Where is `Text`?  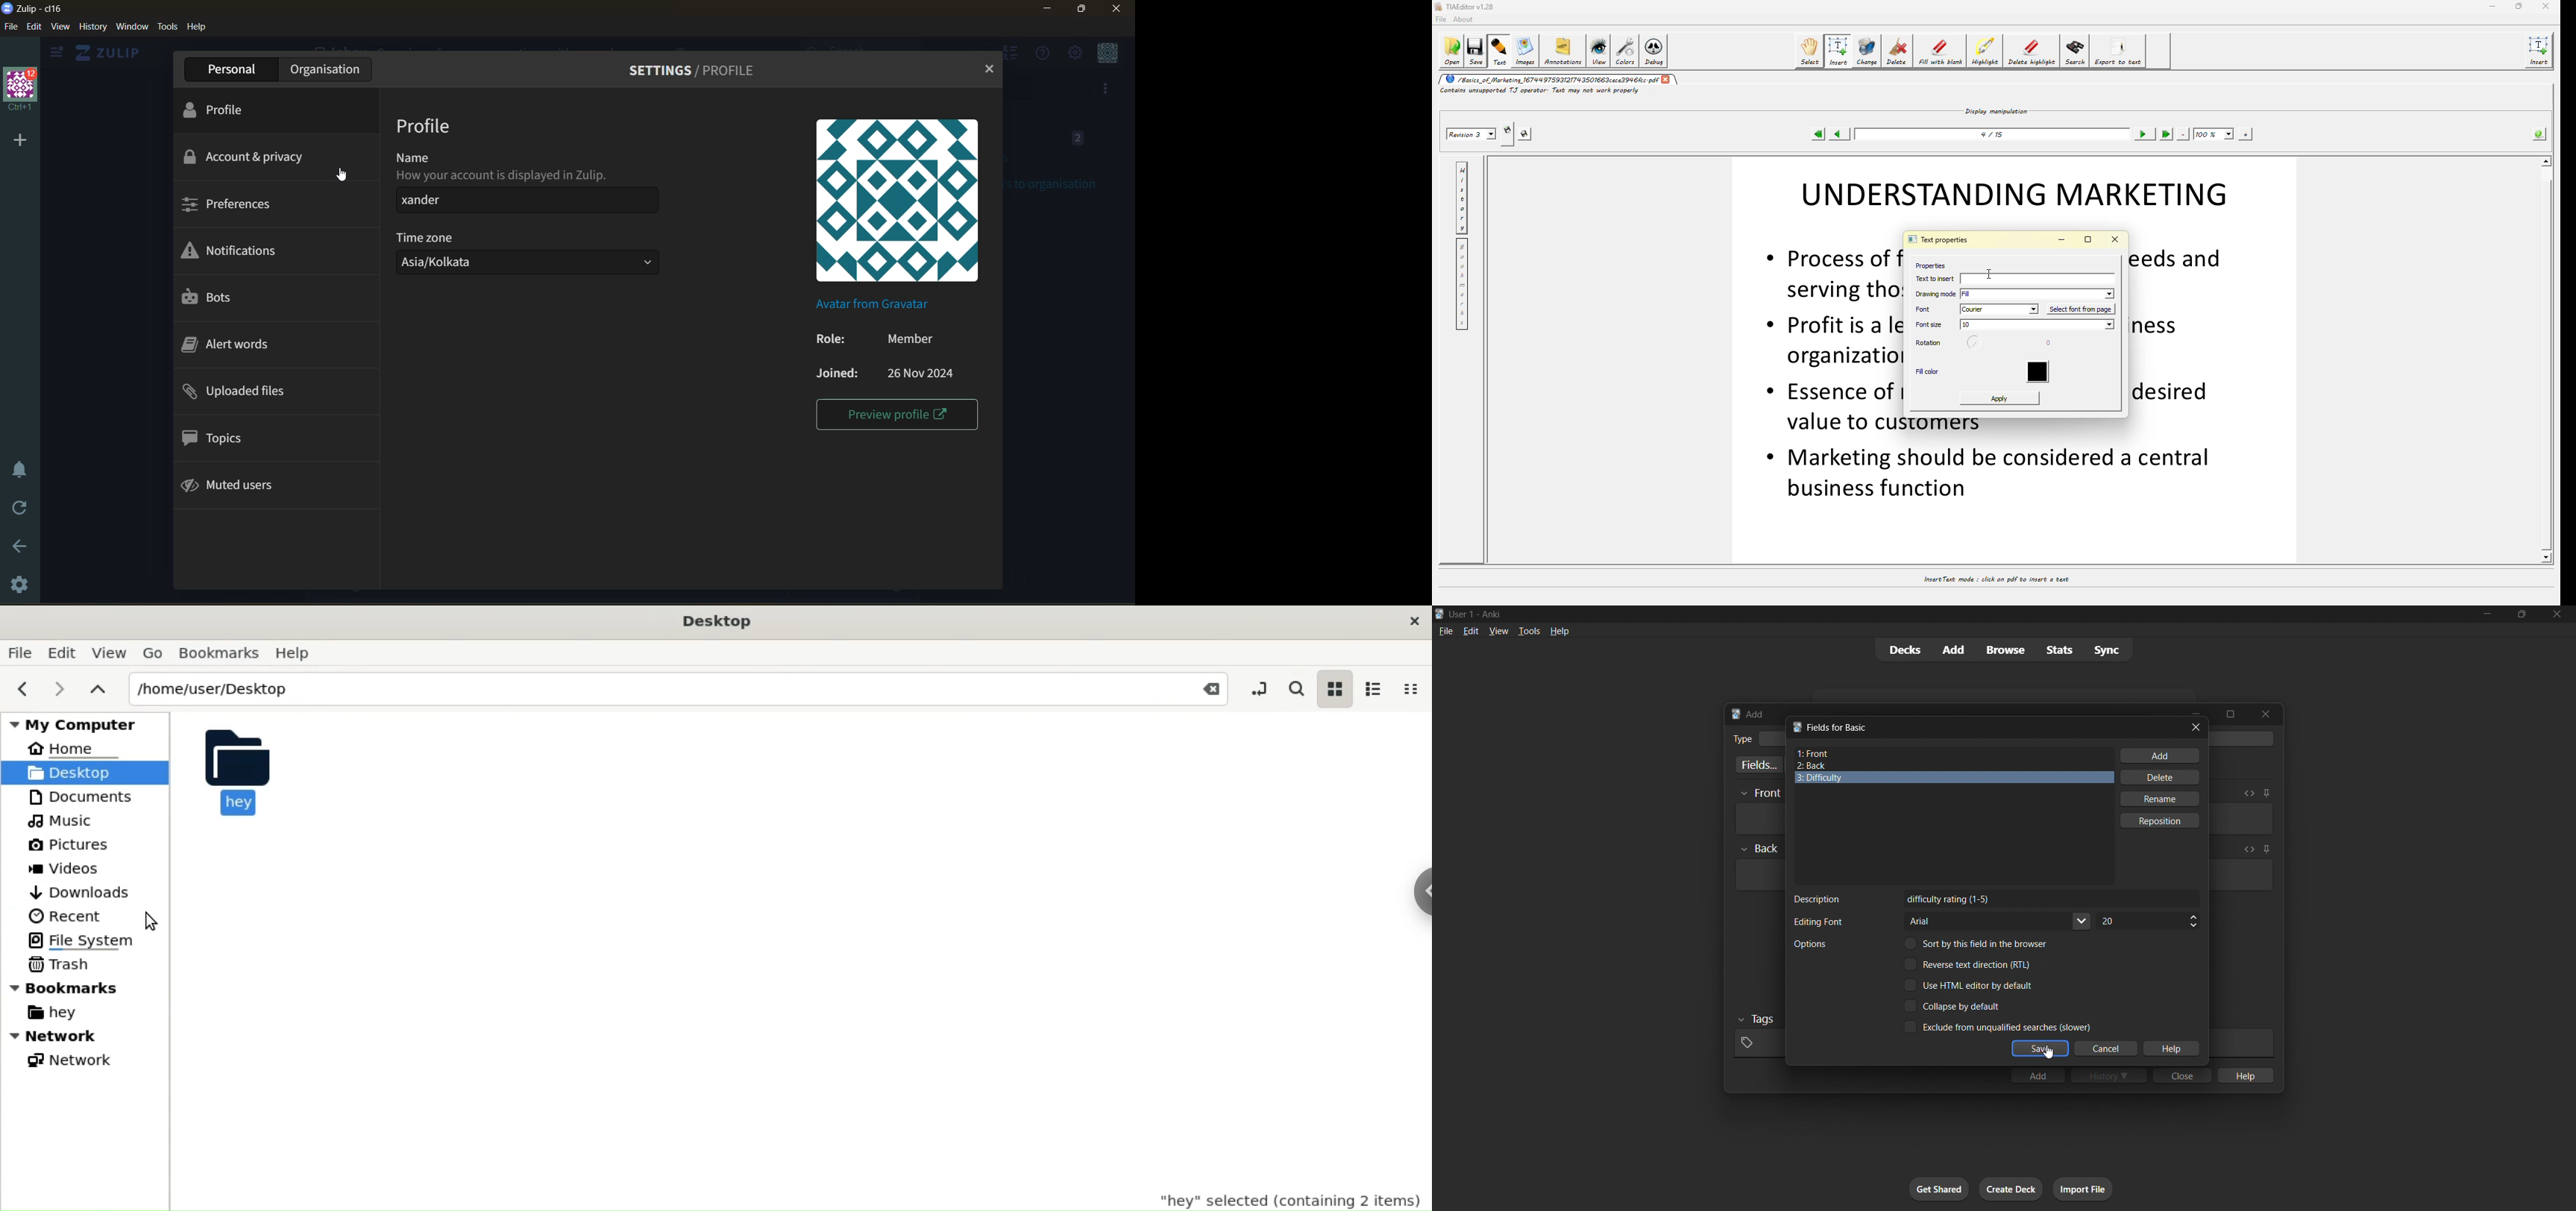 Text is located at coordinates (1810, 944).